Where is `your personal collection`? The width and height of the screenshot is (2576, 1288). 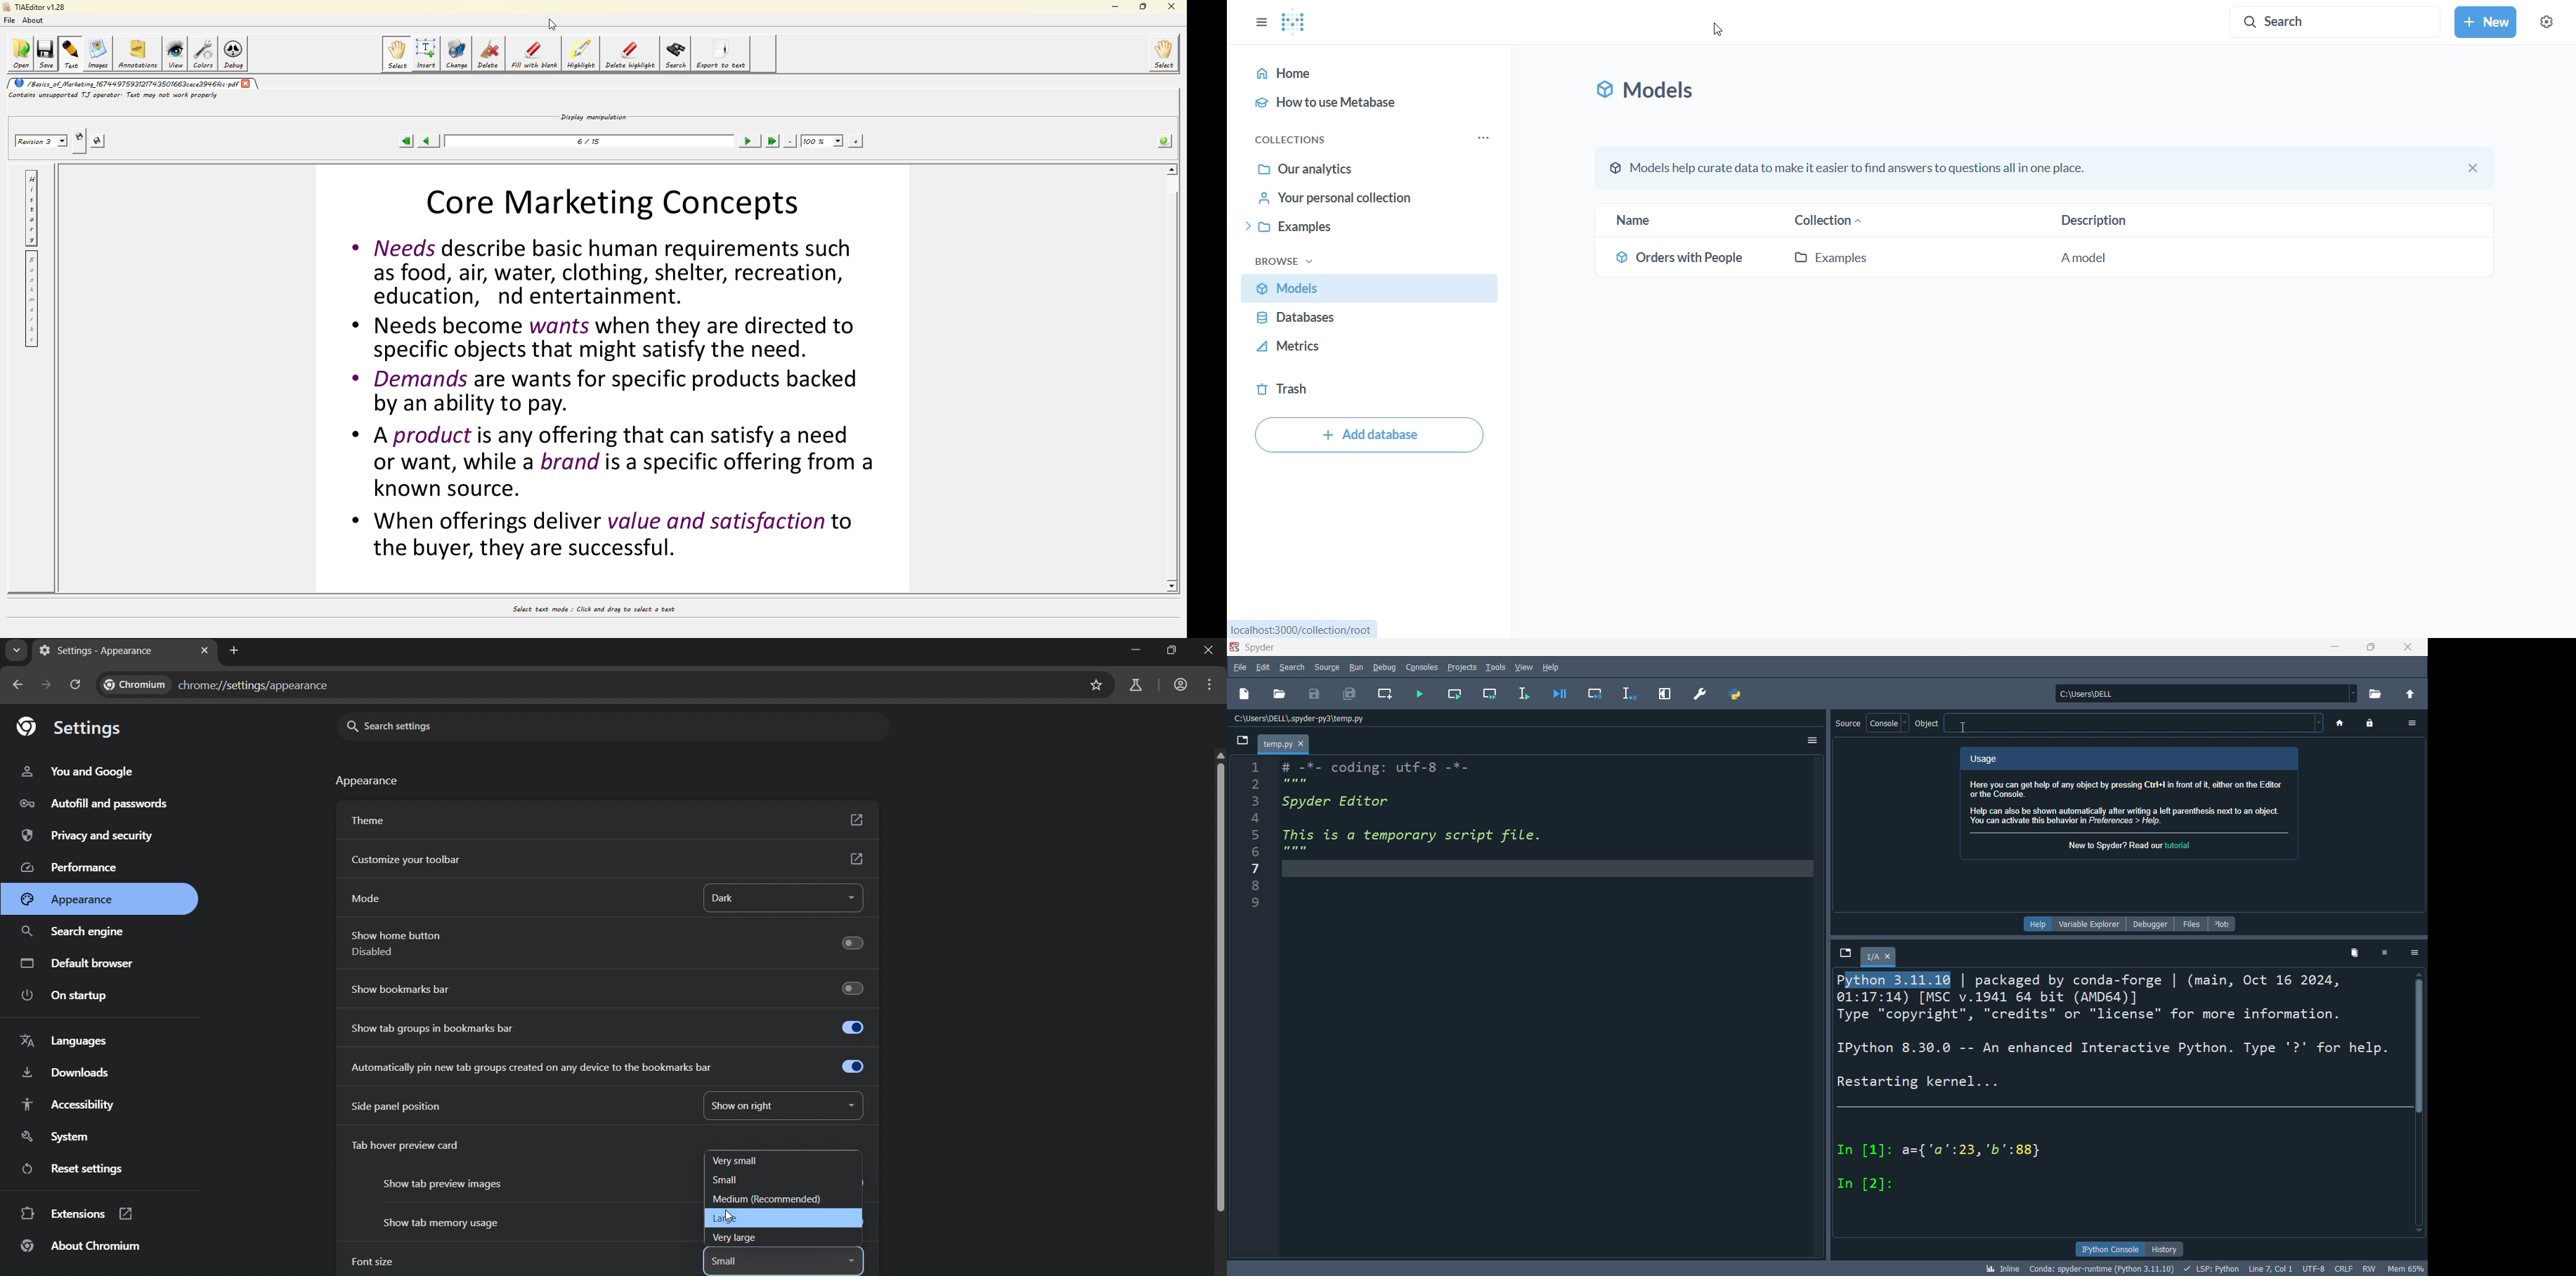
your personal collection is located at coordinates (1357, 201).